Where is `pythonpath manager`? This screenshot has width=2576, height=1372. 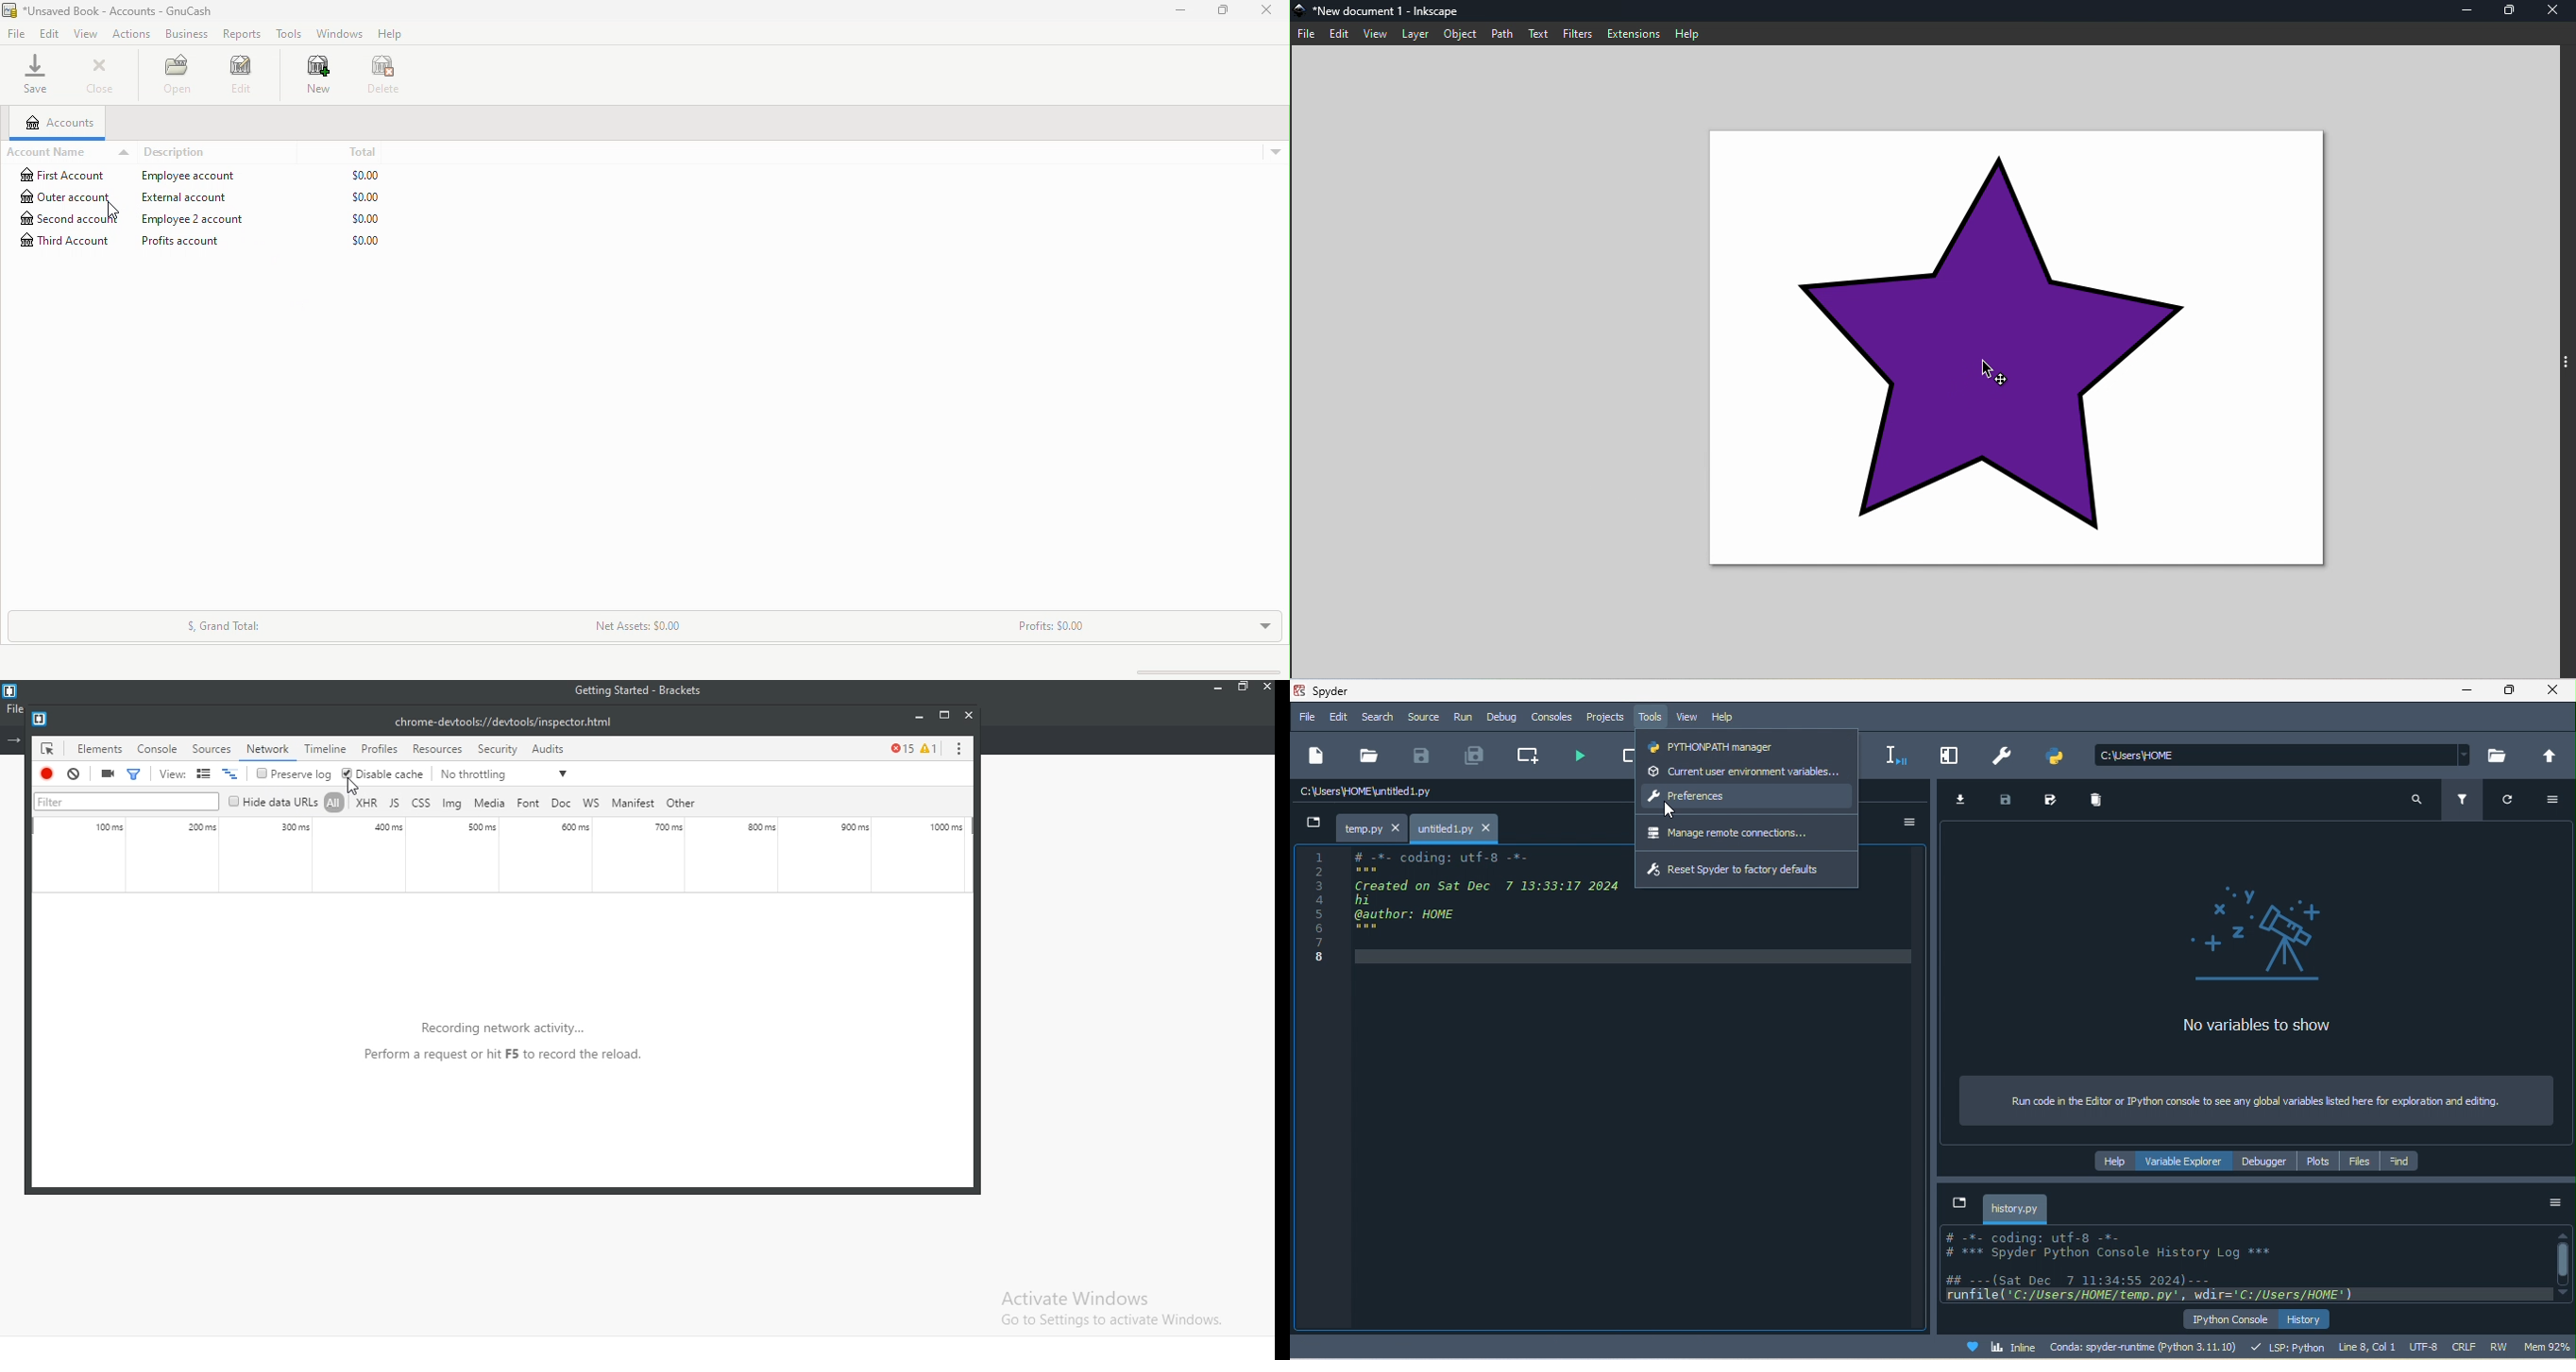 pythonpath manager is located at coordinates (2060, 760).